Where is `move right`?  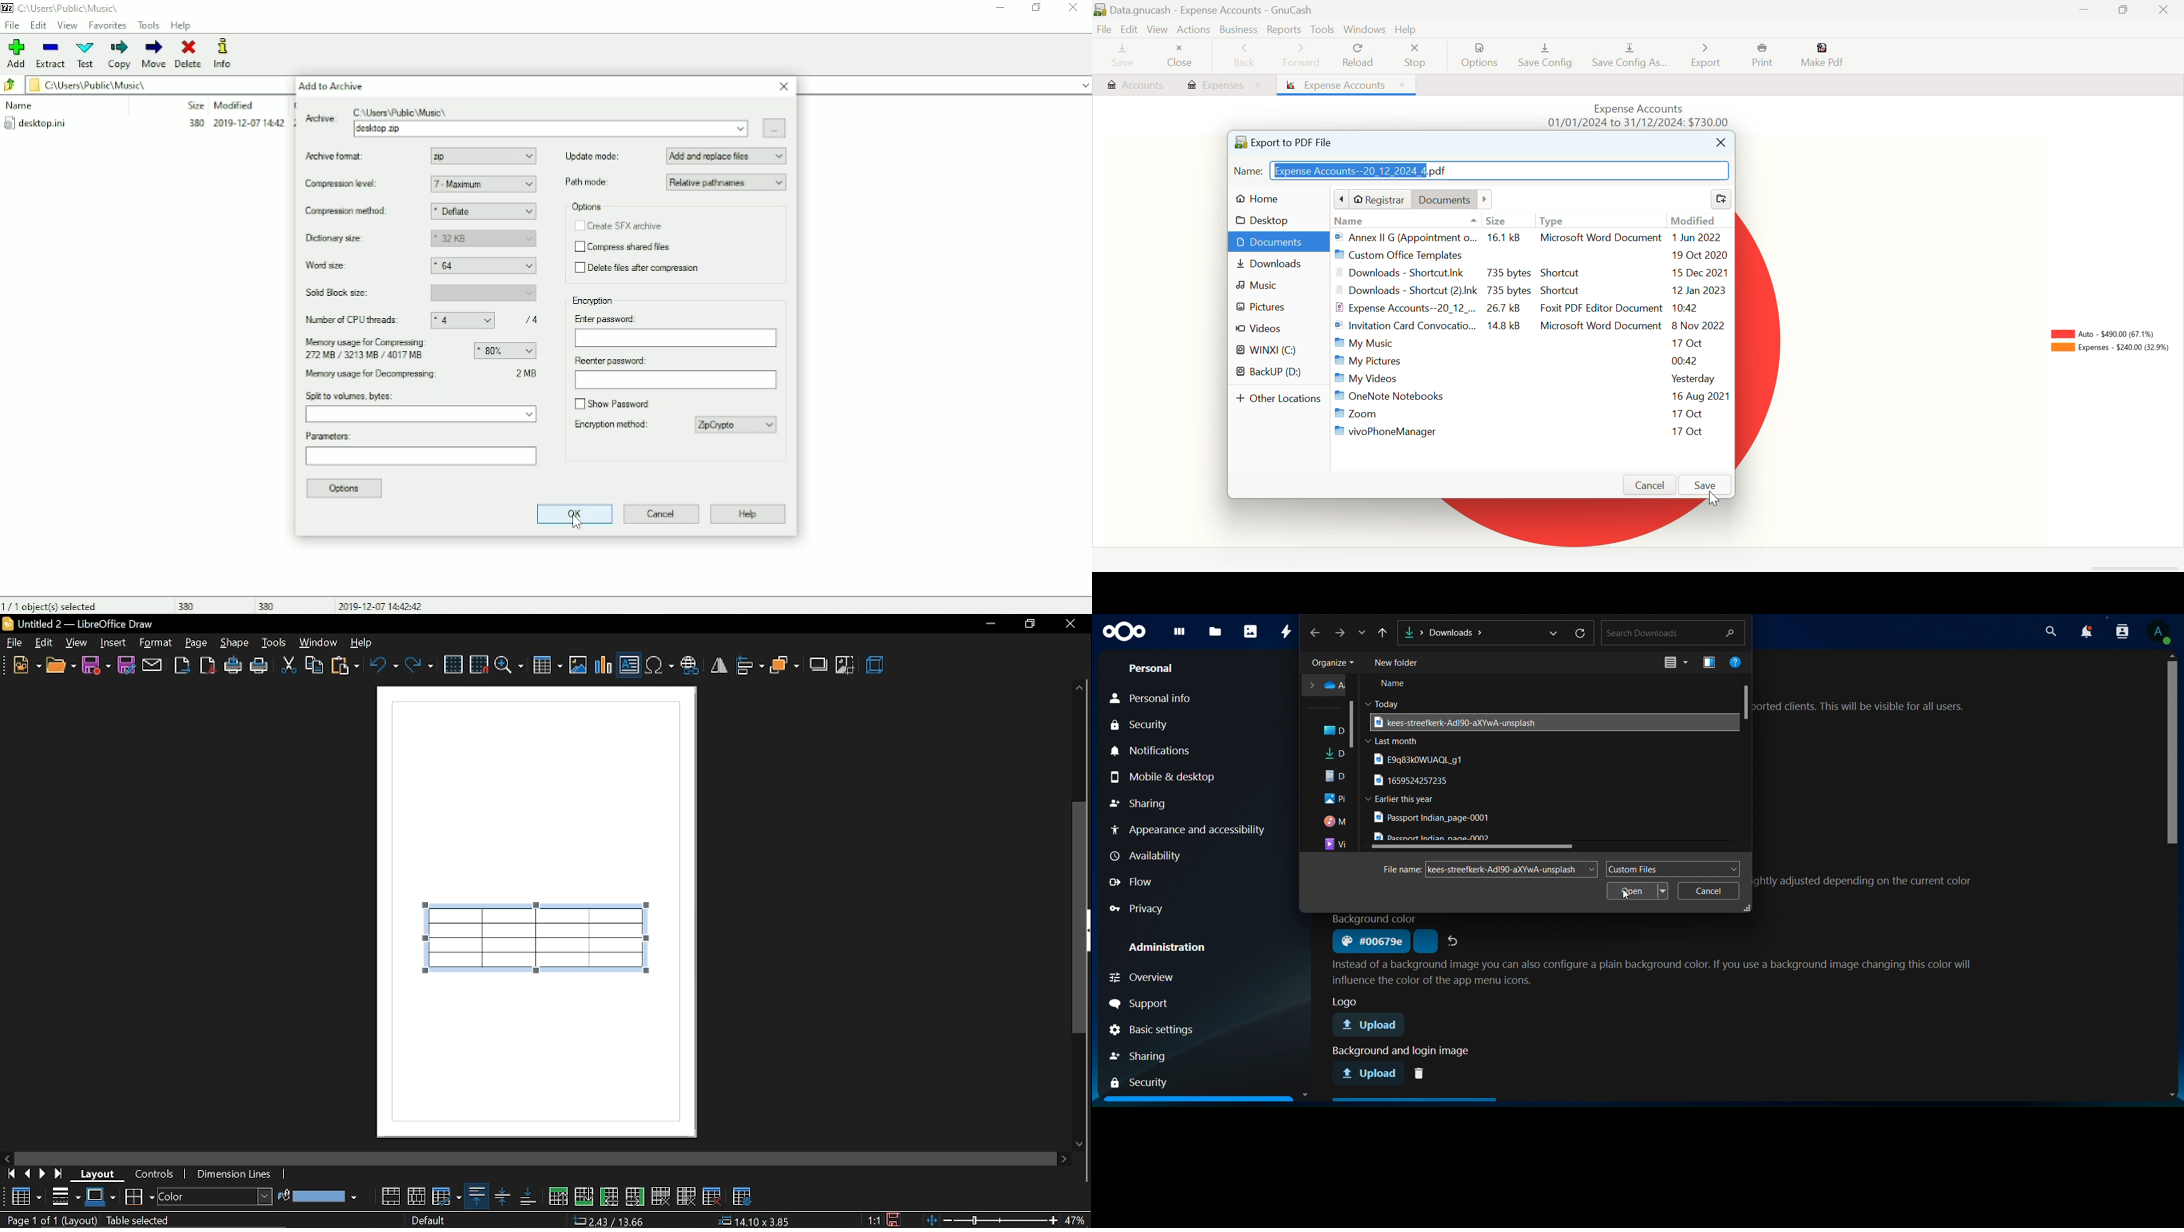
move right is located at coordinates (1066, 1158).